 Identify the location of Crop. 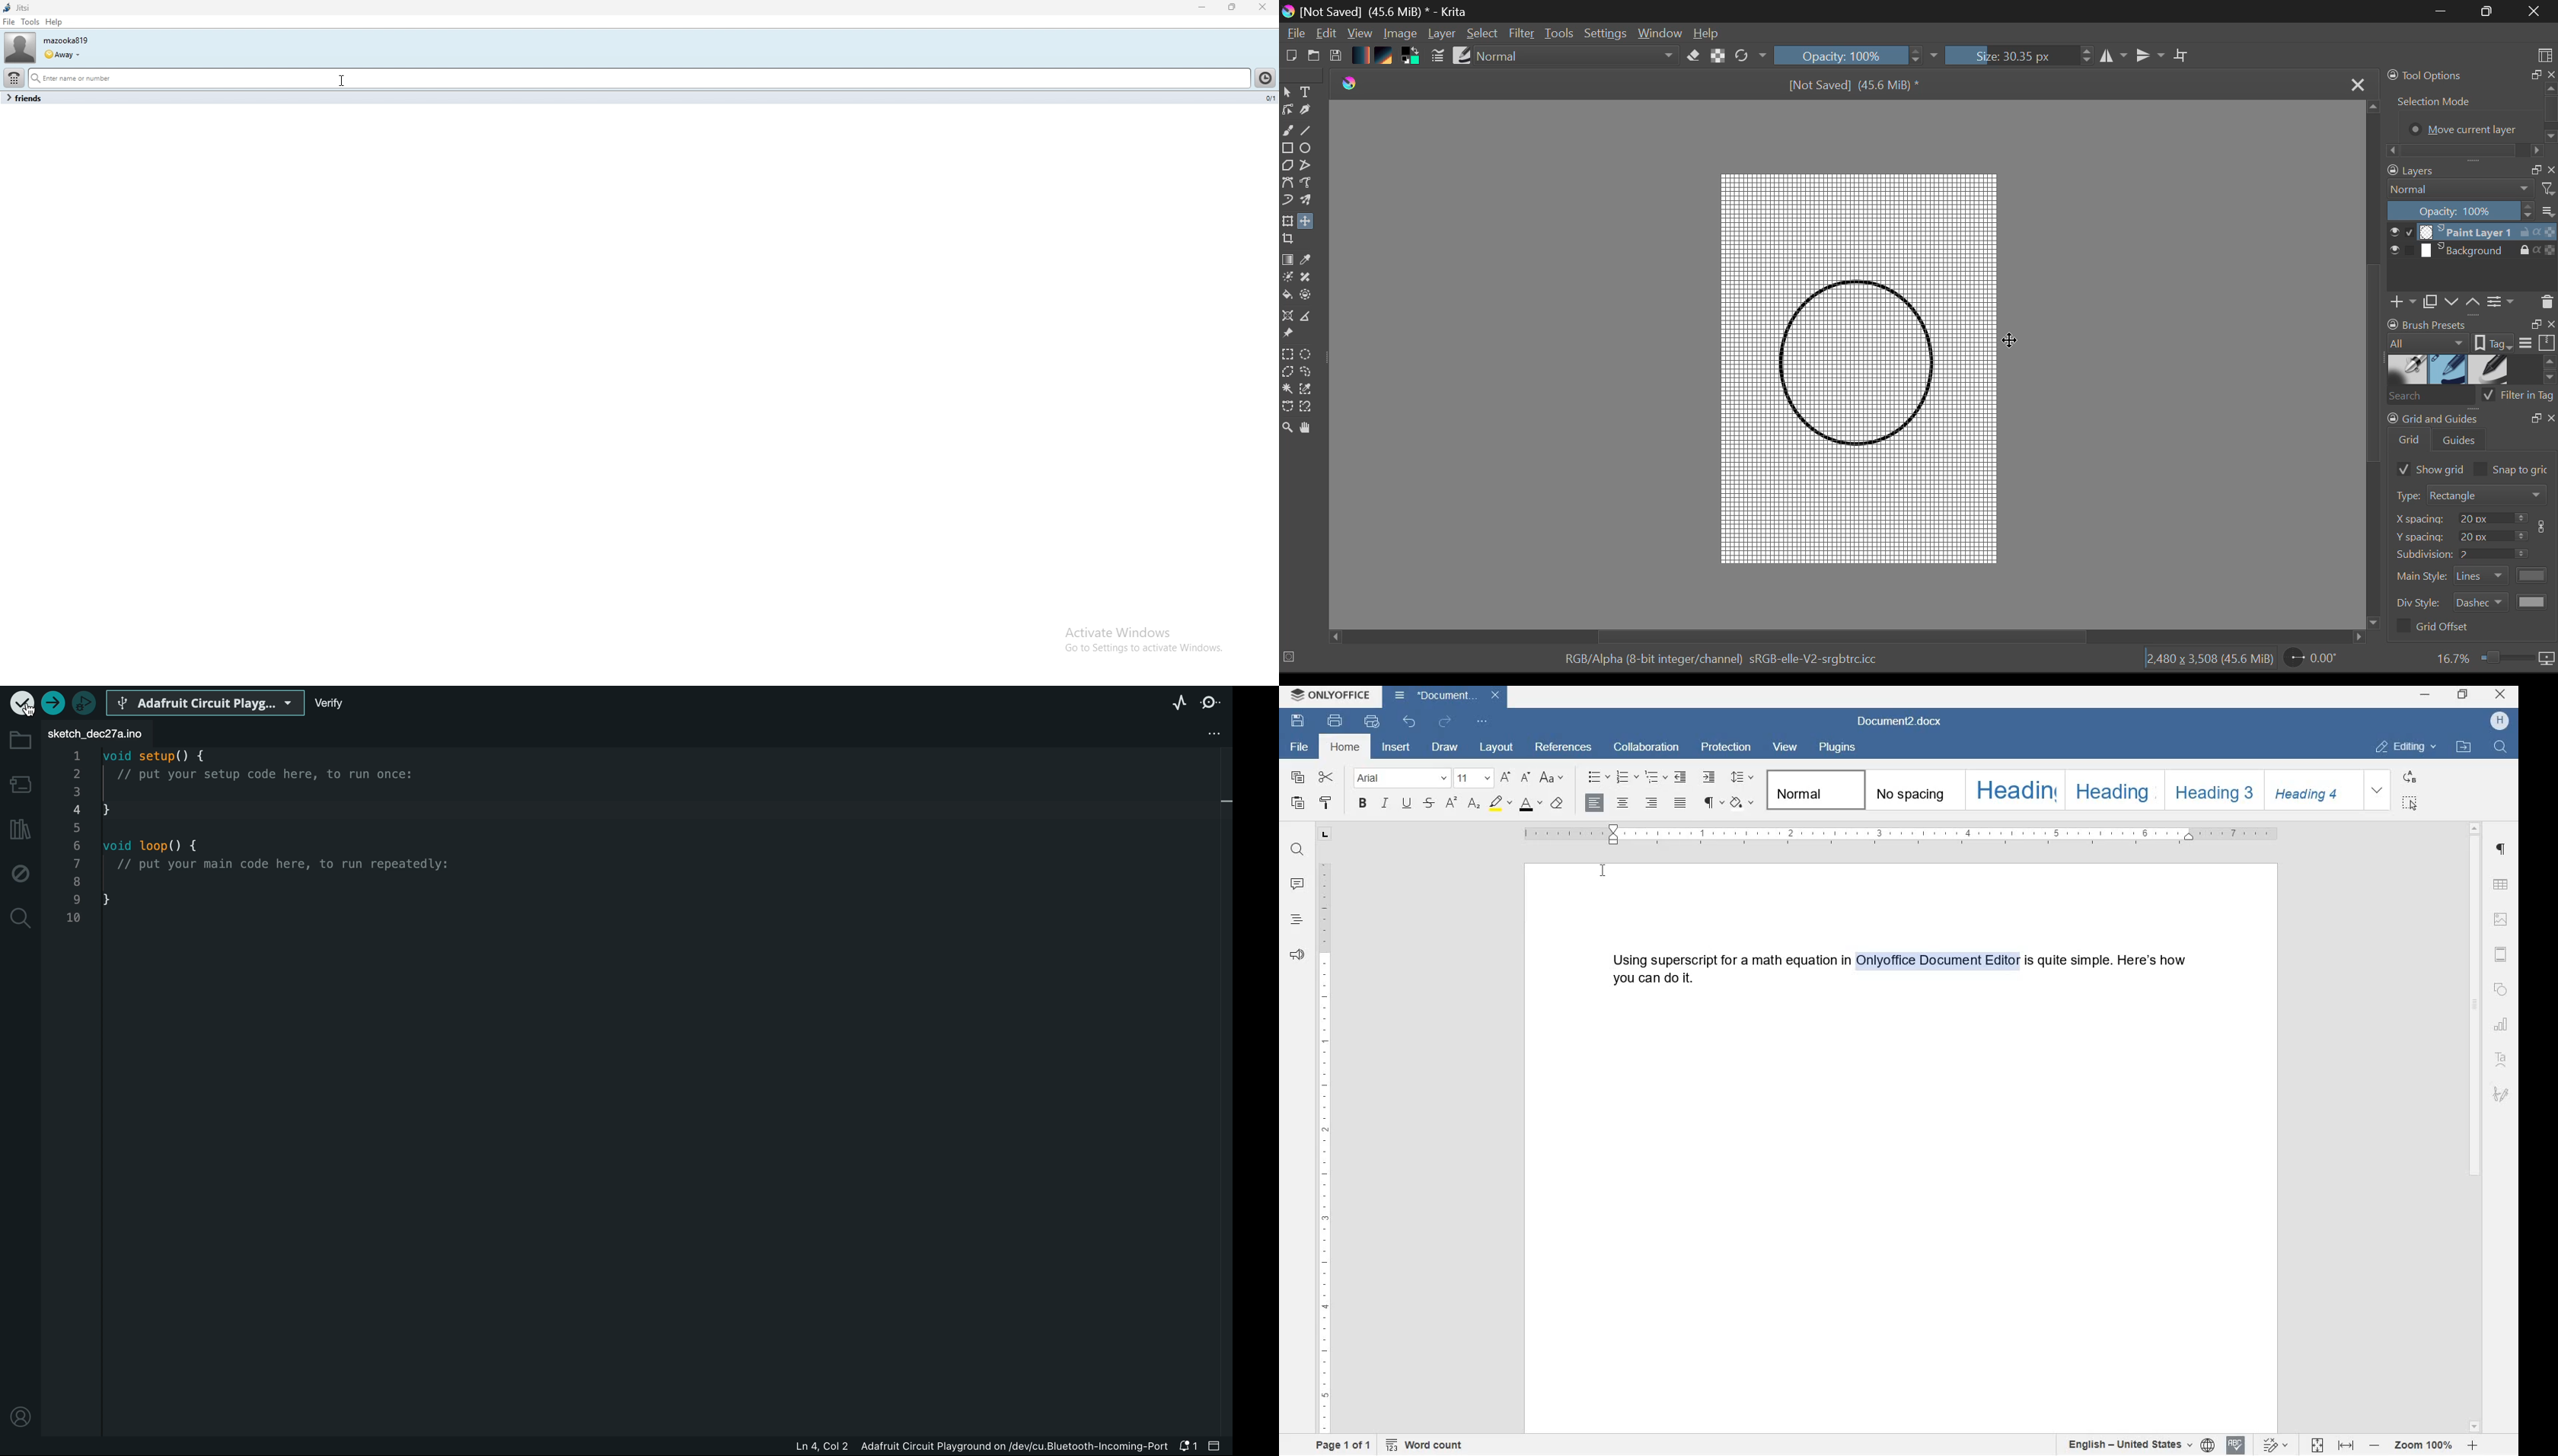
(1290, 240).